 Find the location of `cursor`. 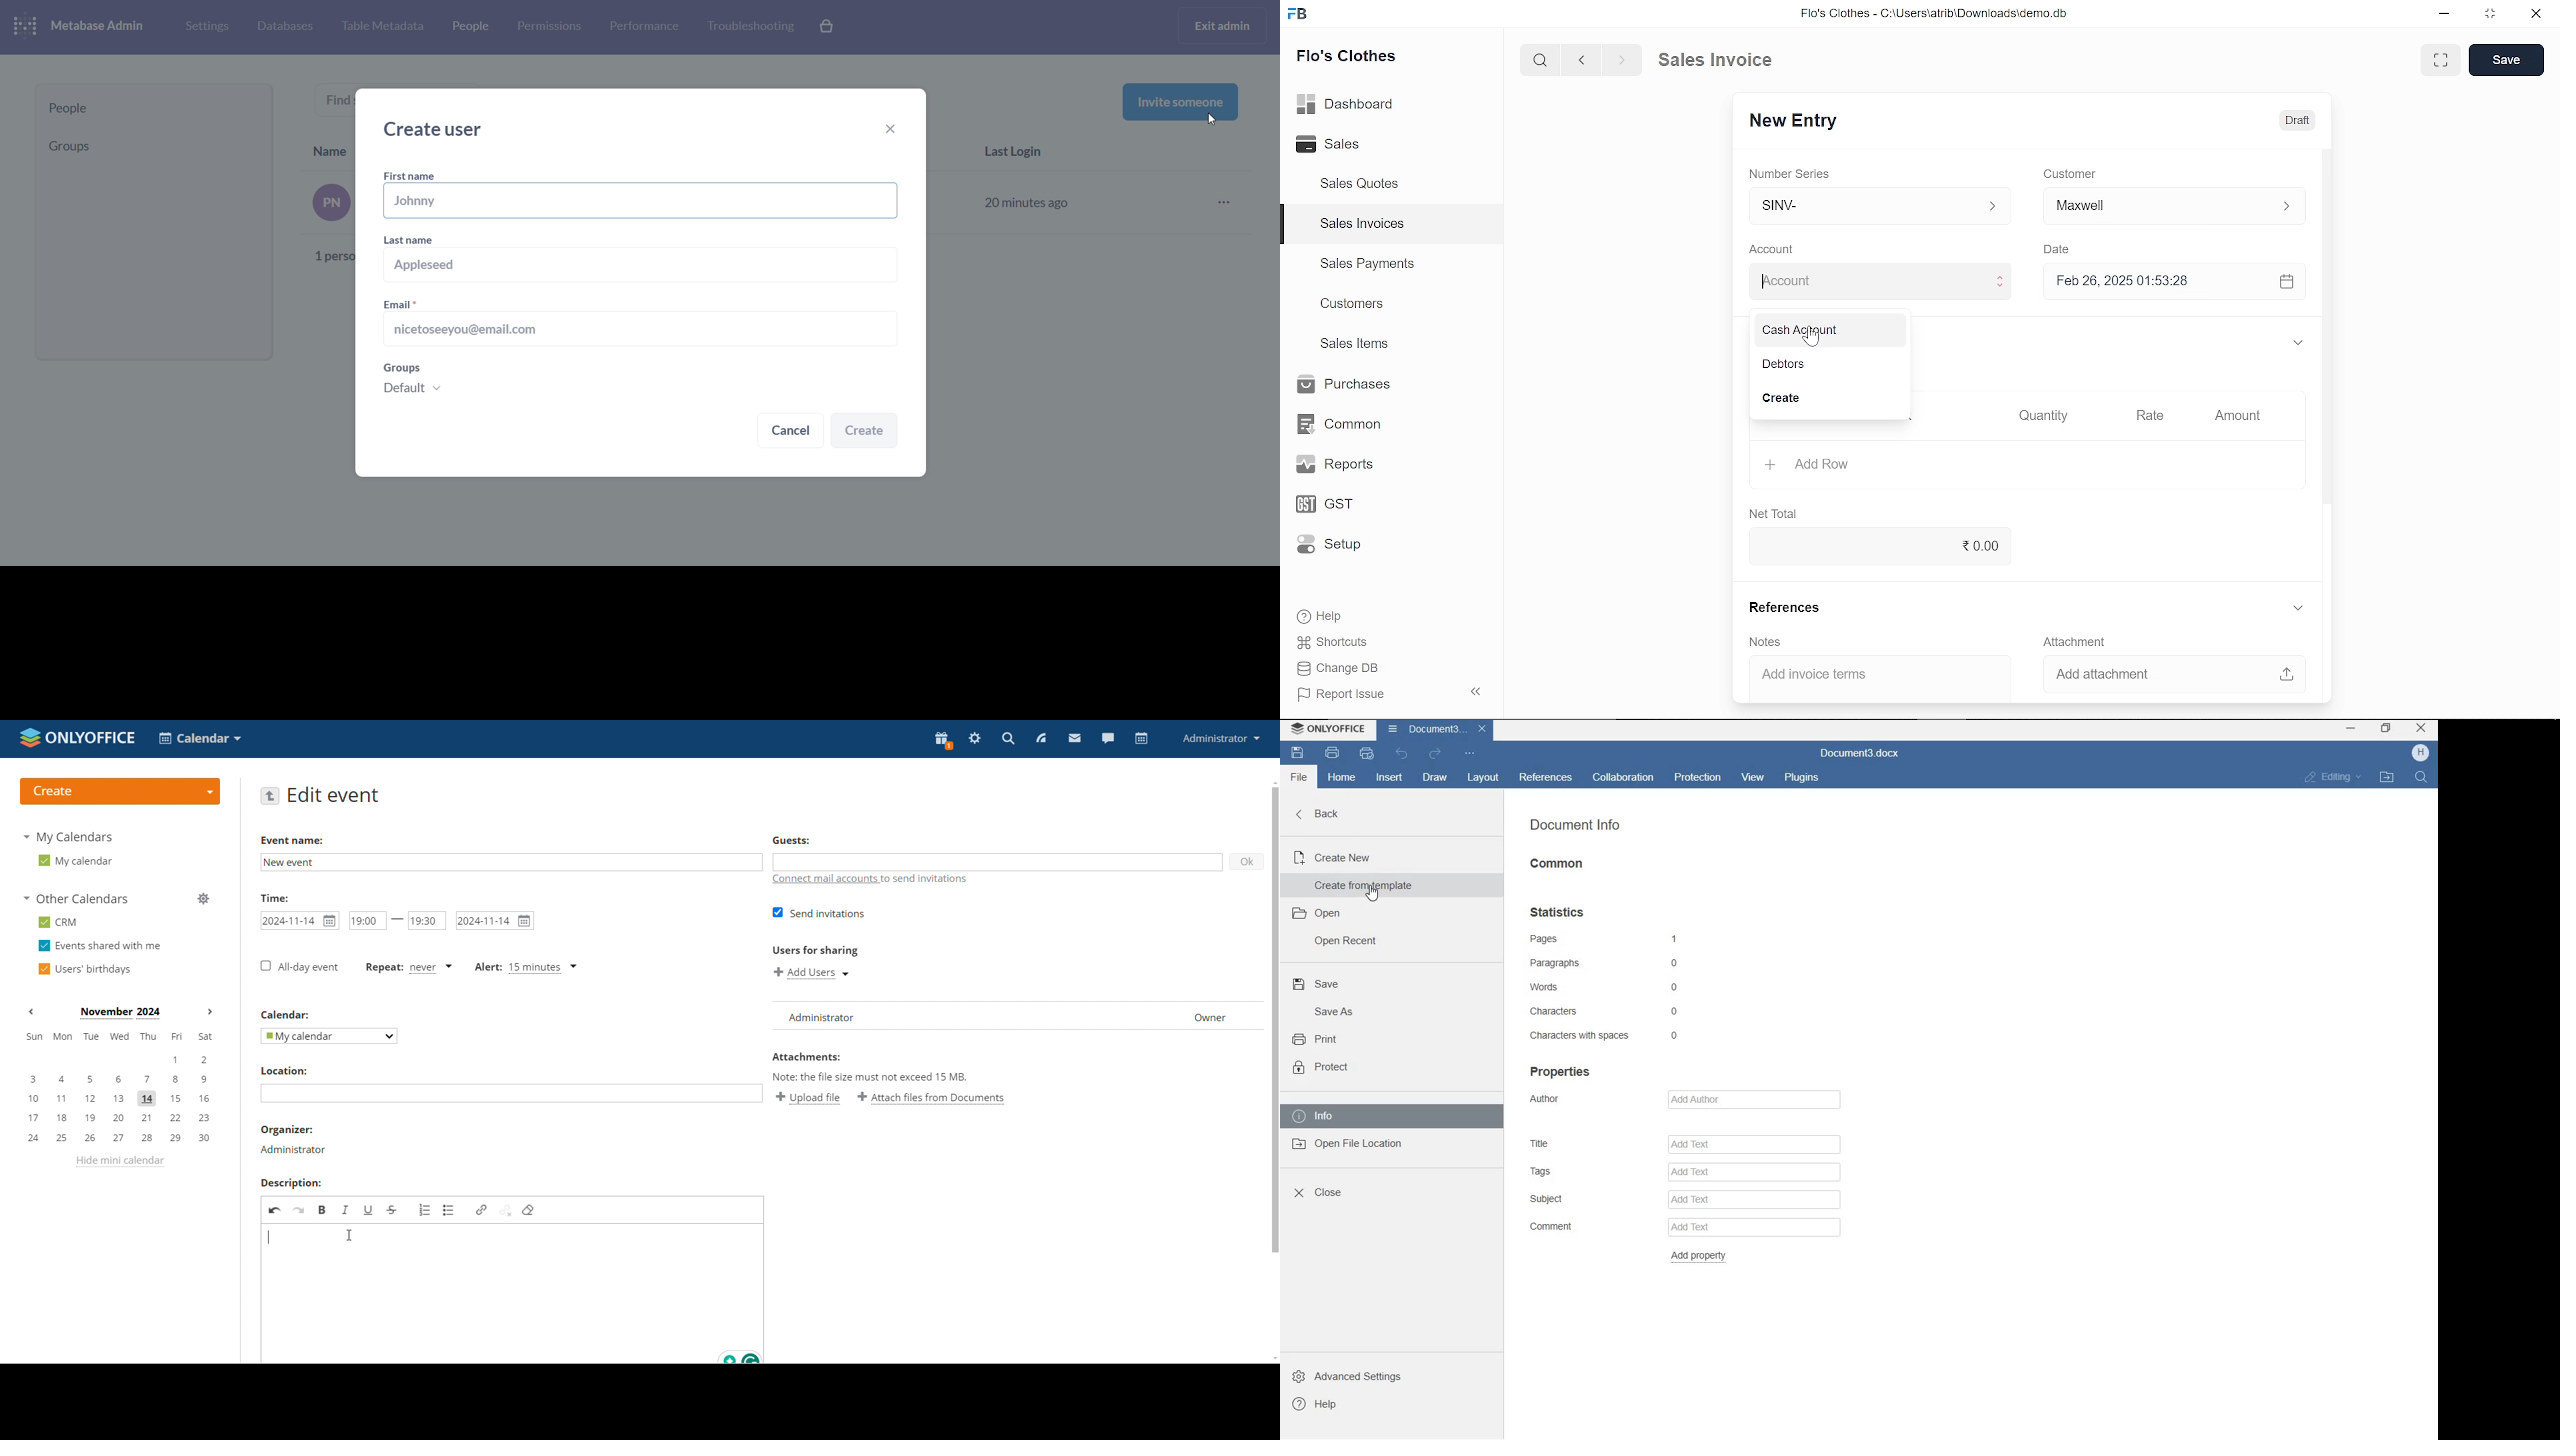

cursor is located at coordinates (1809, 337).